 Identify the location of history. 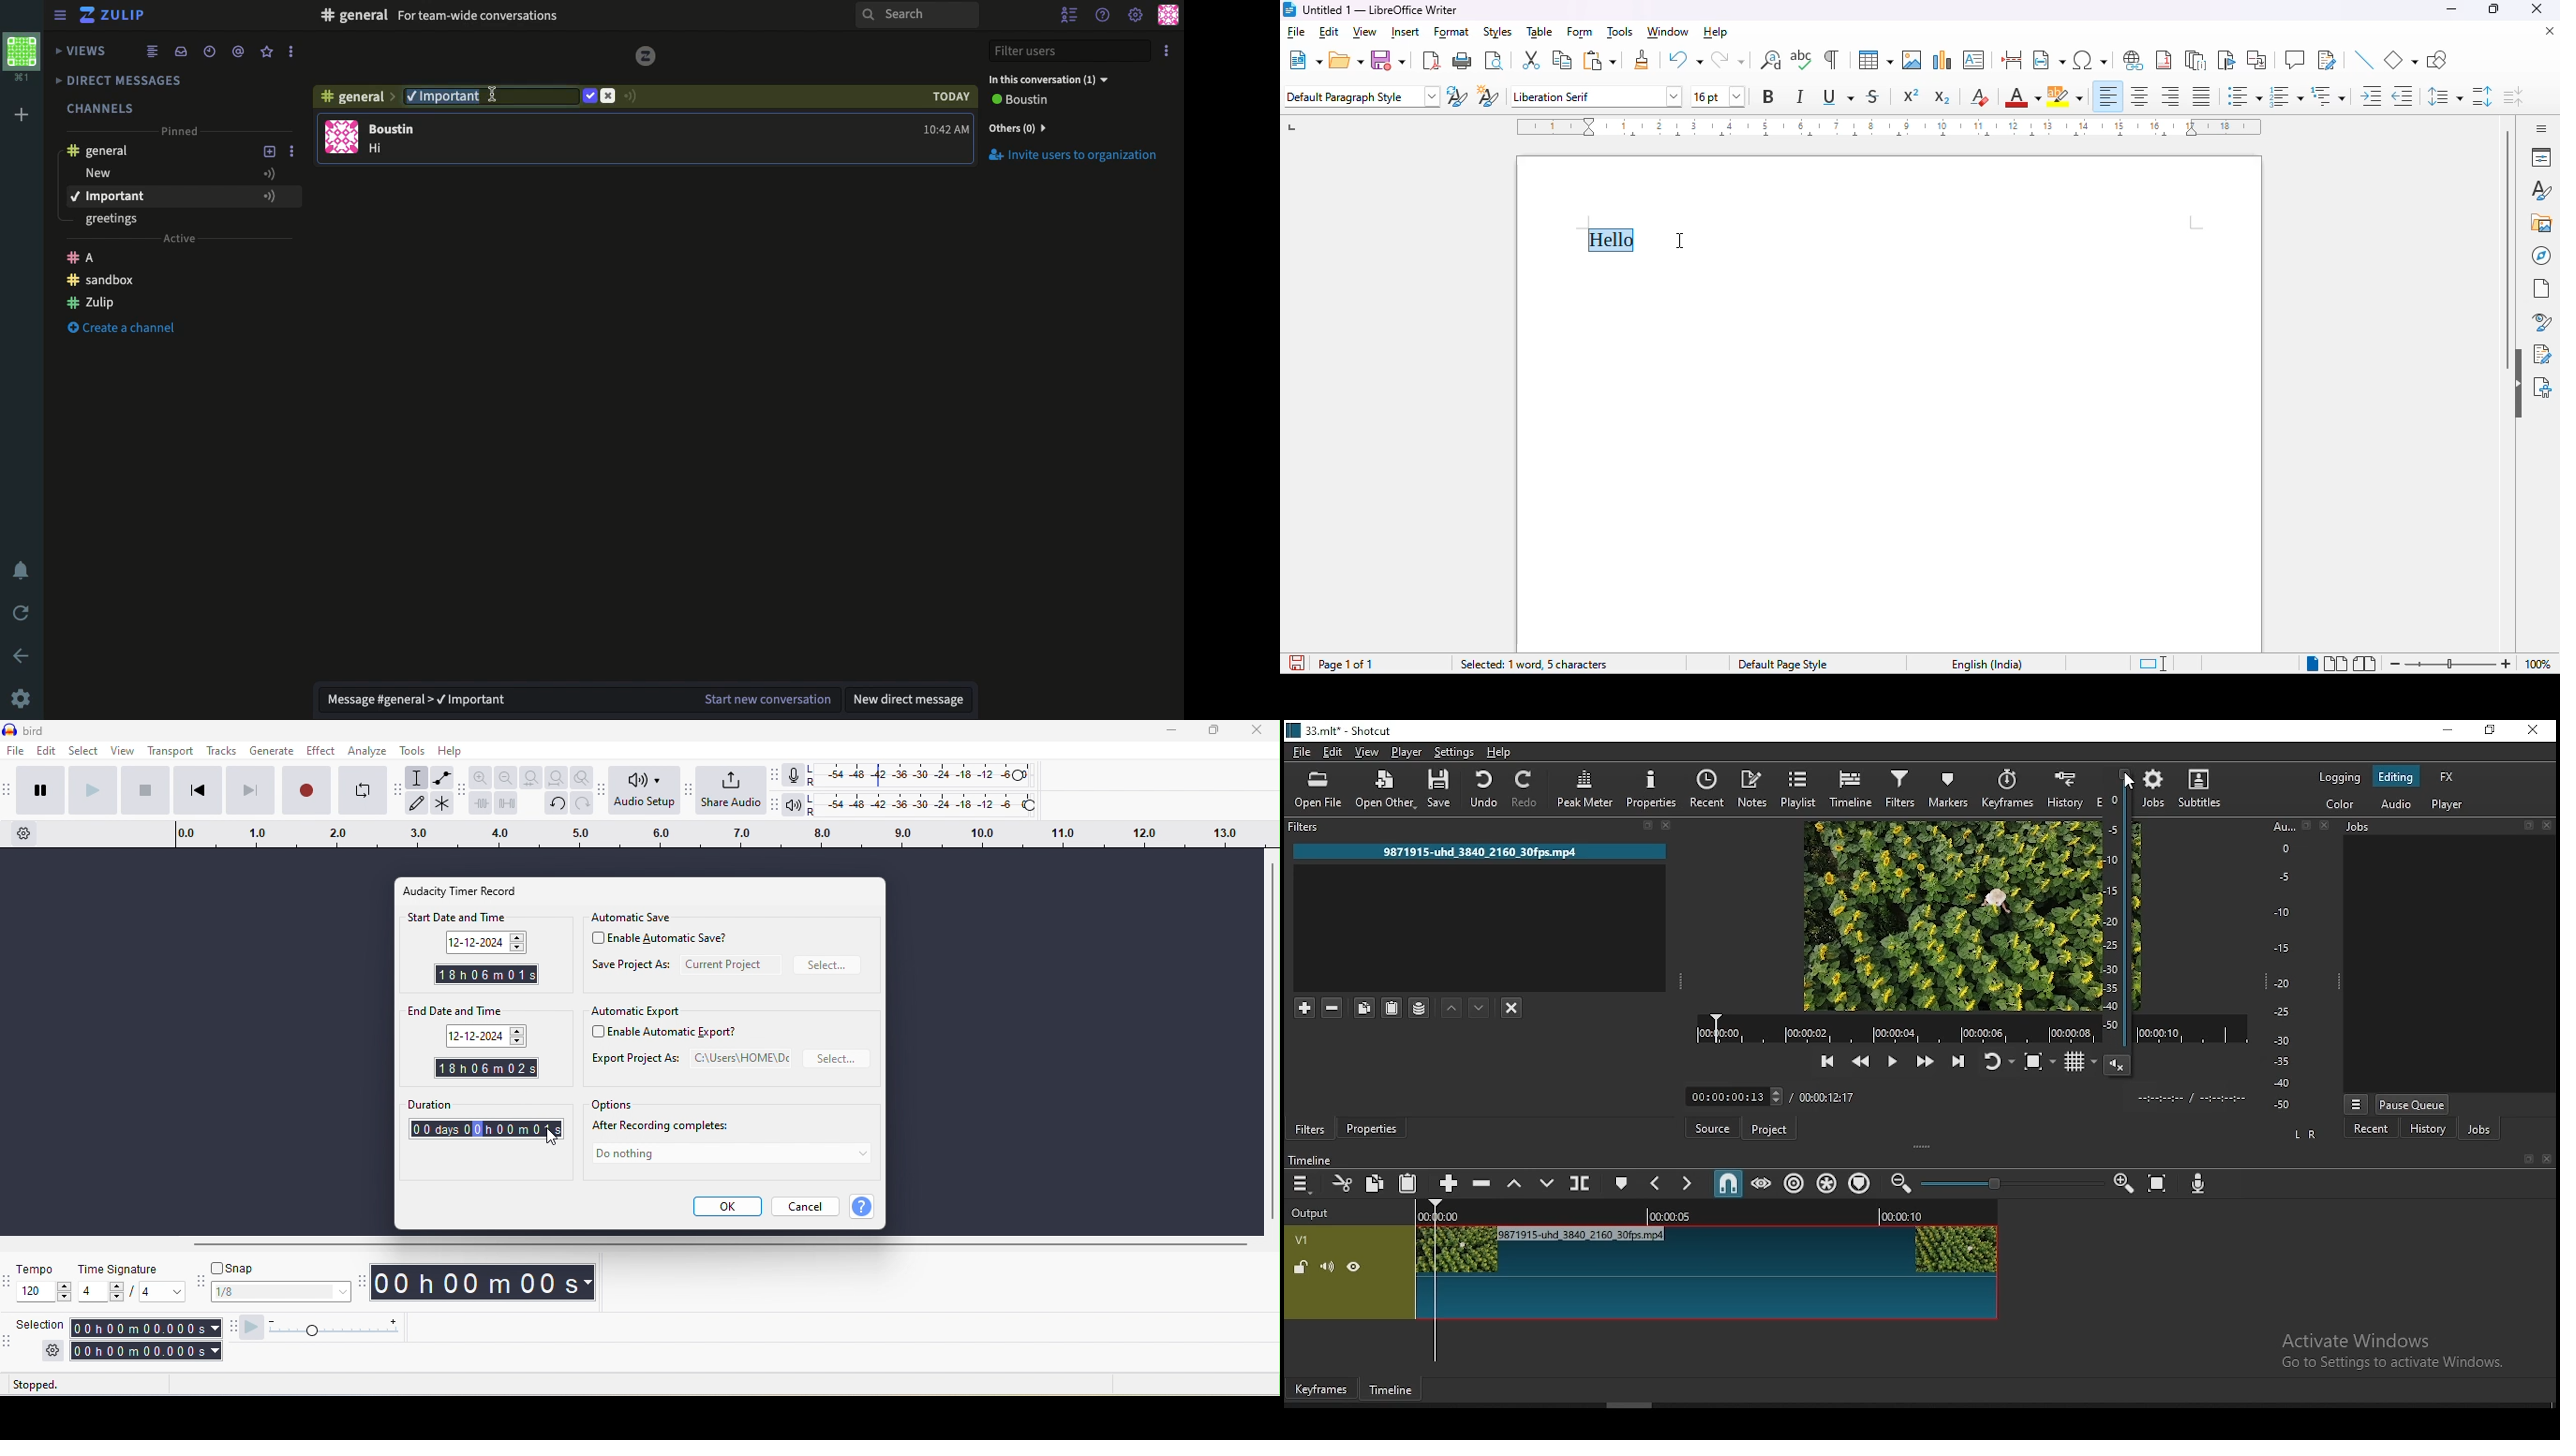
(2429, 1127).